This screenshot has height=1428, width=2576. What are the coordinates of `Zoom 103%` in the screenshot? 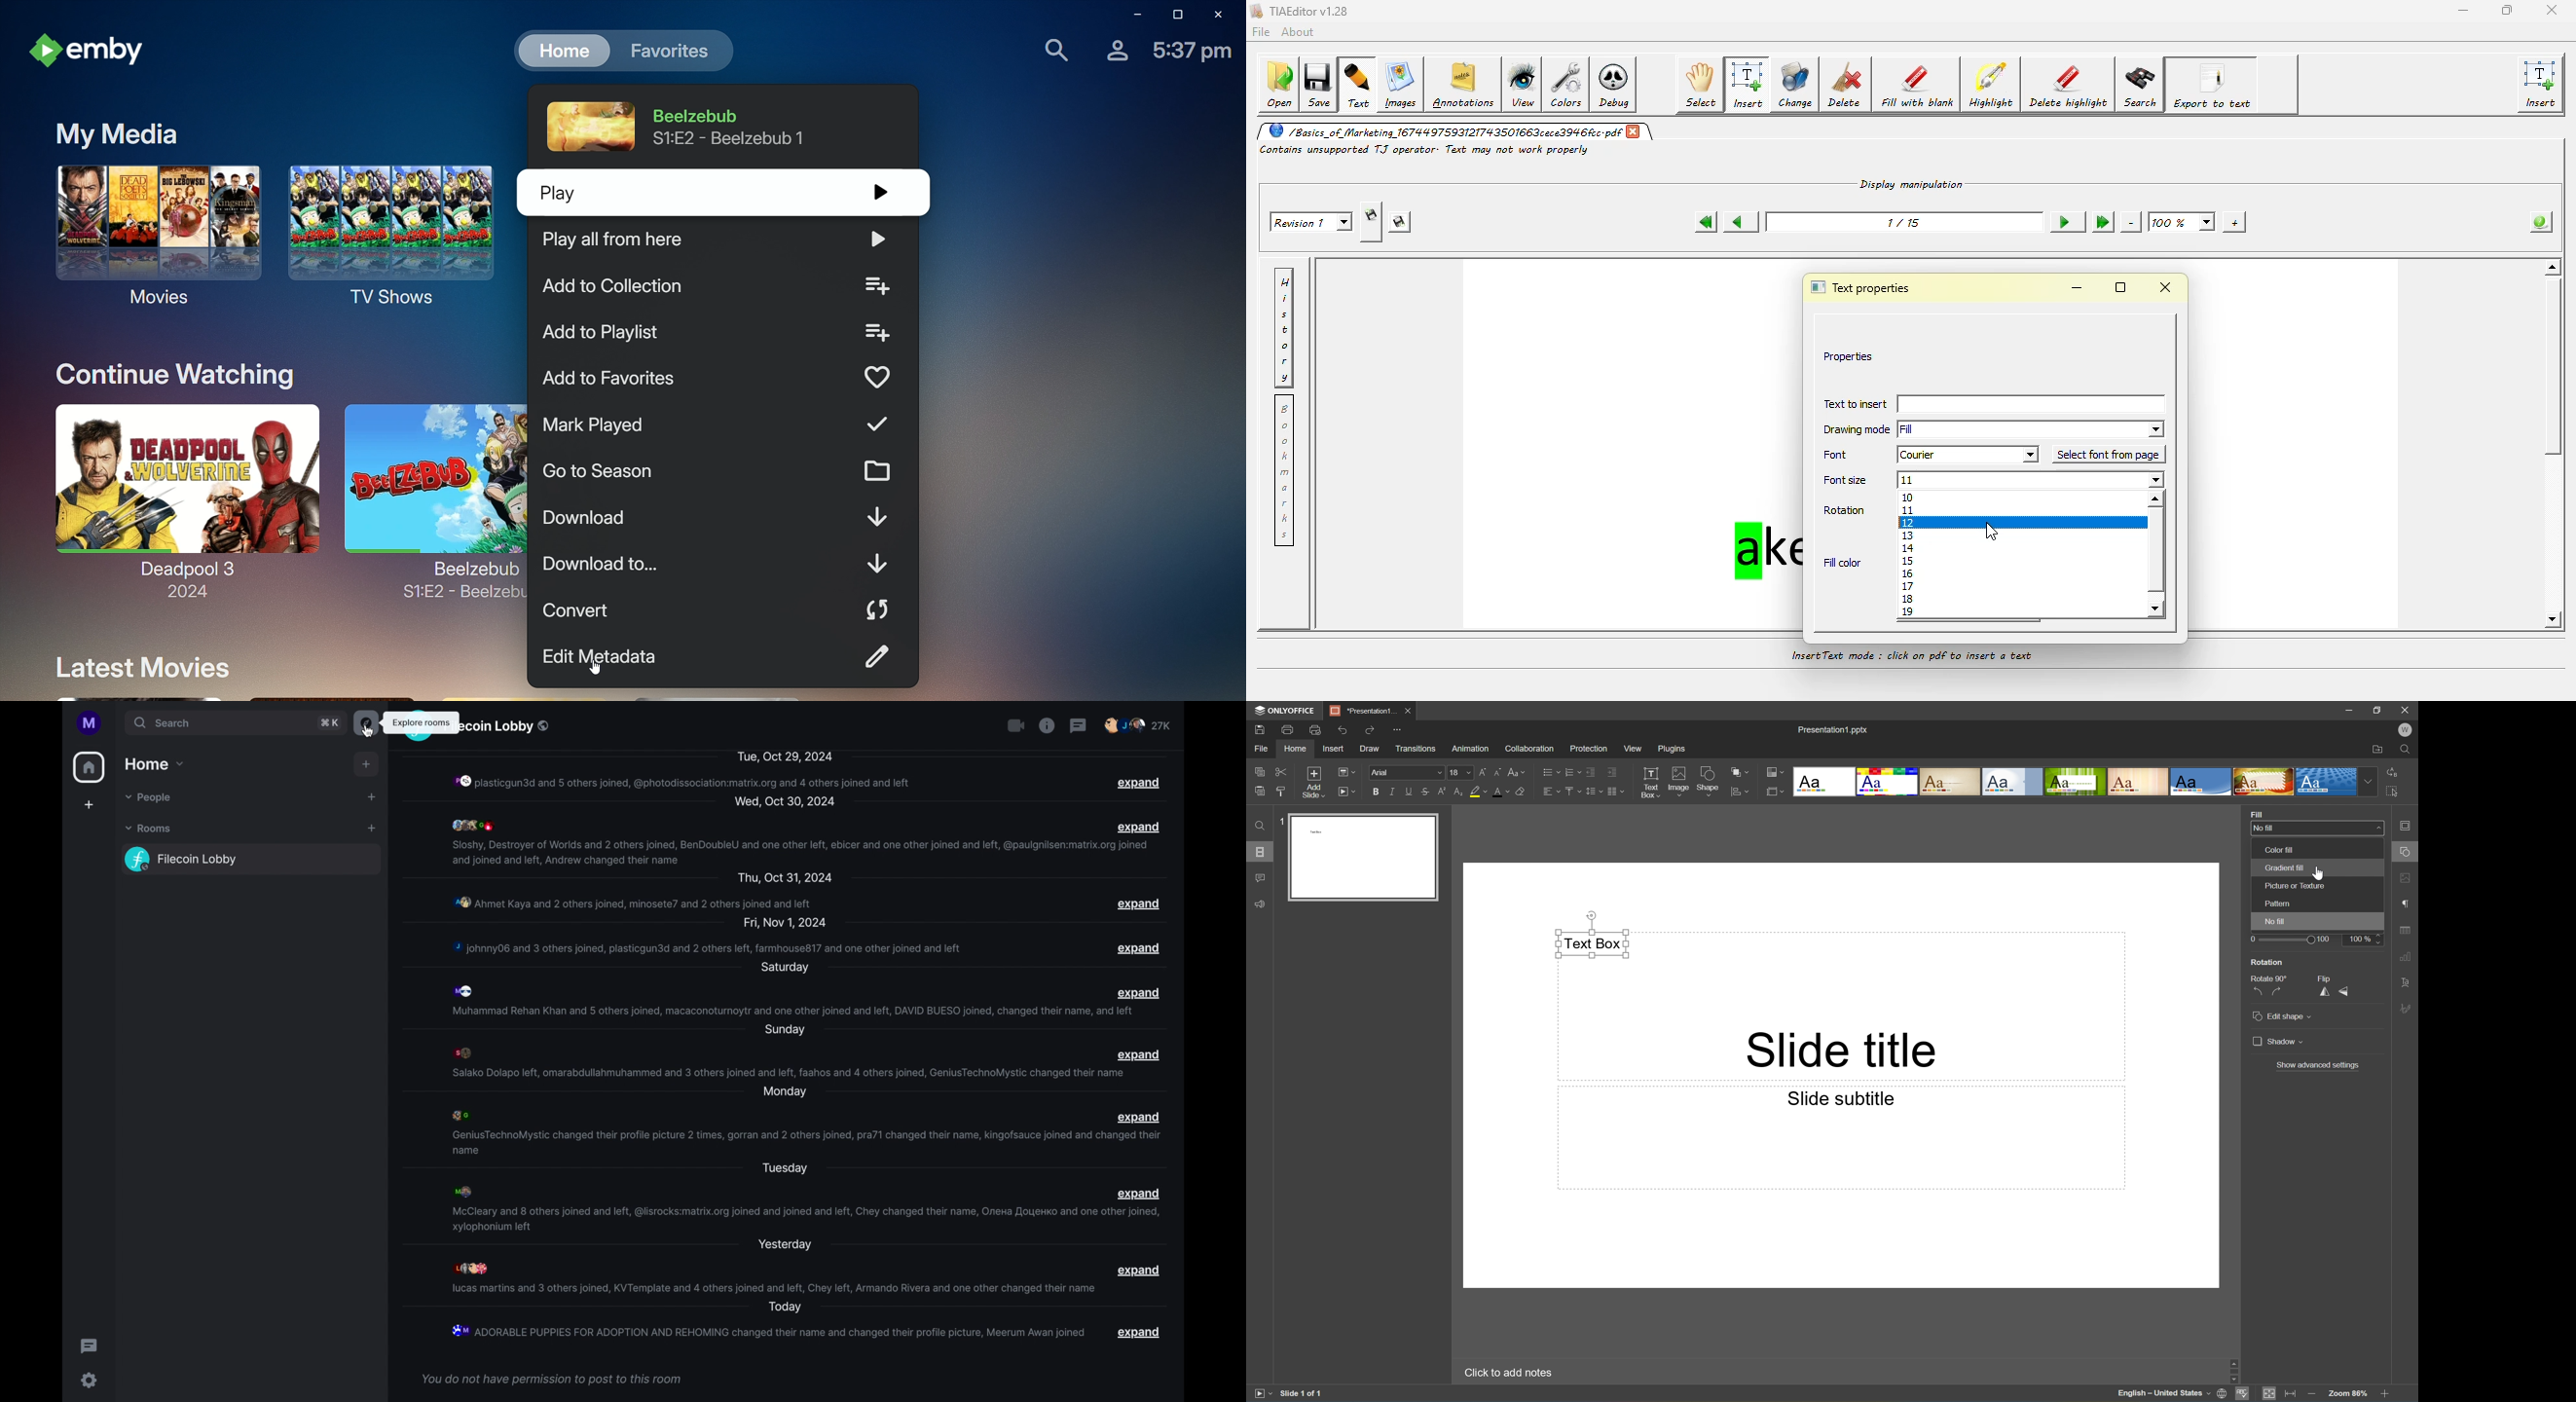 It's located at (2348, 1394).